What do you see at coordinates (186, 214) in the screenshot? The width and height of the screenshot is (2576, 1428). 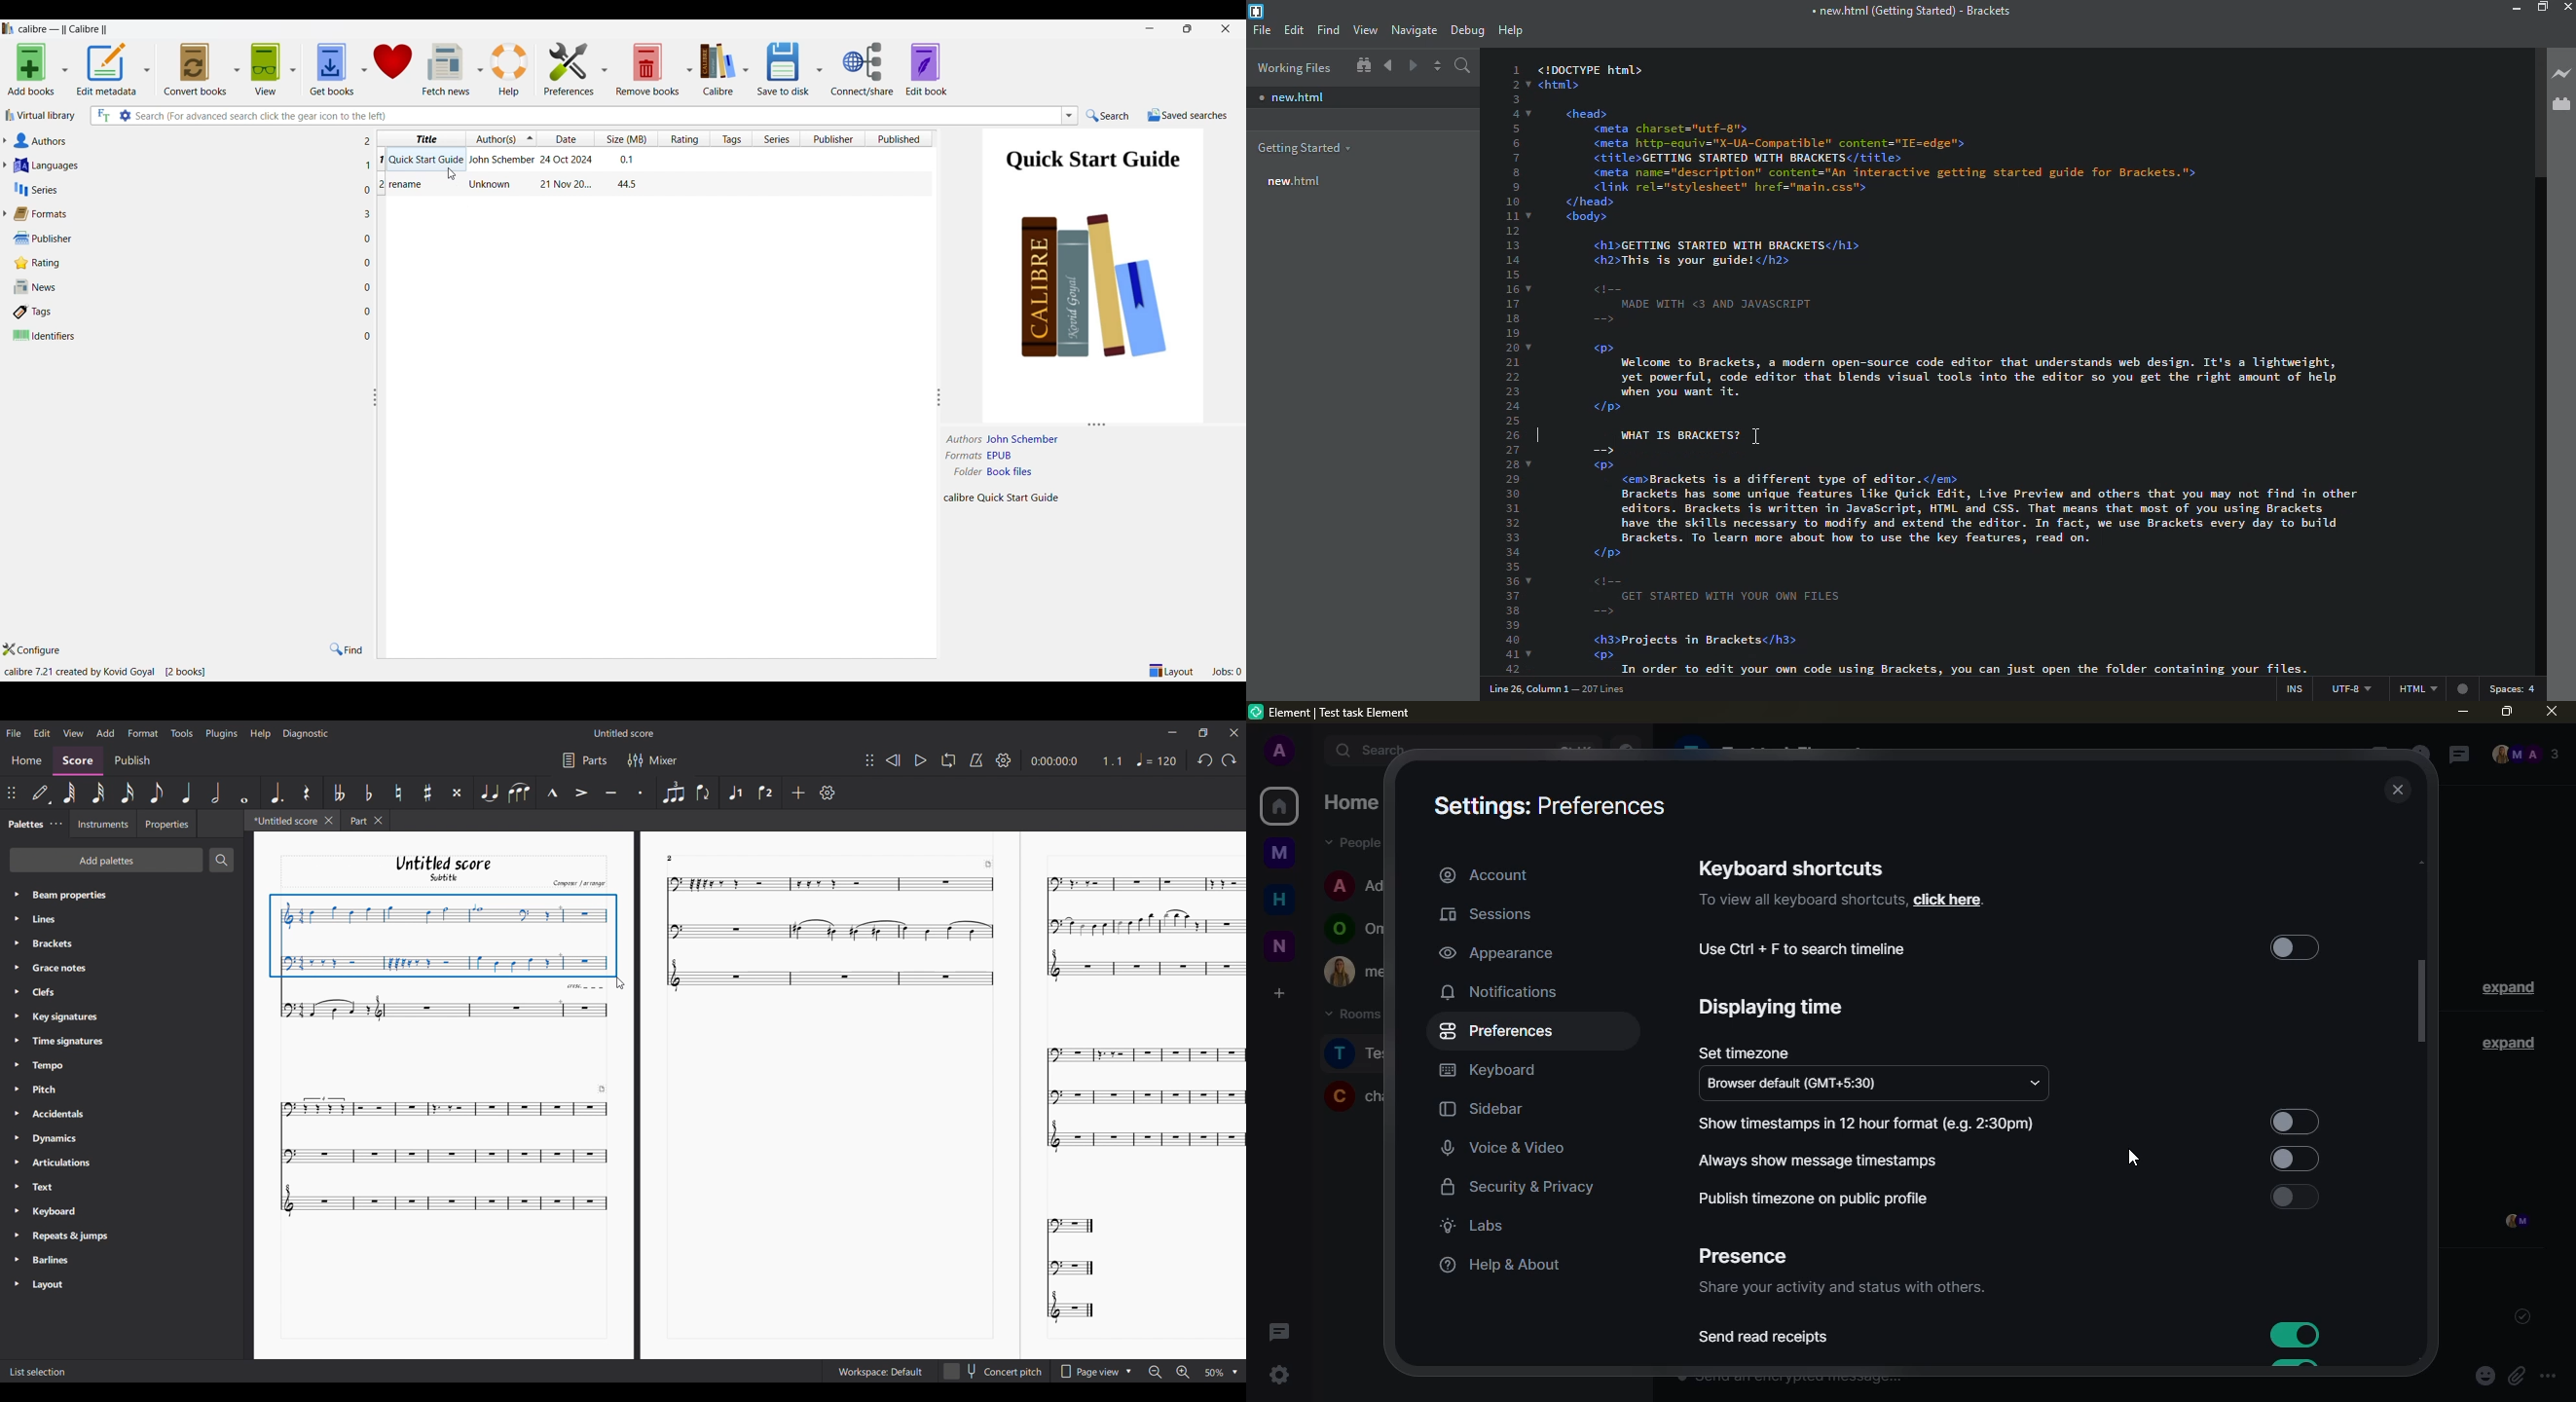 I see `Formats` at bounding box center [186, 214].